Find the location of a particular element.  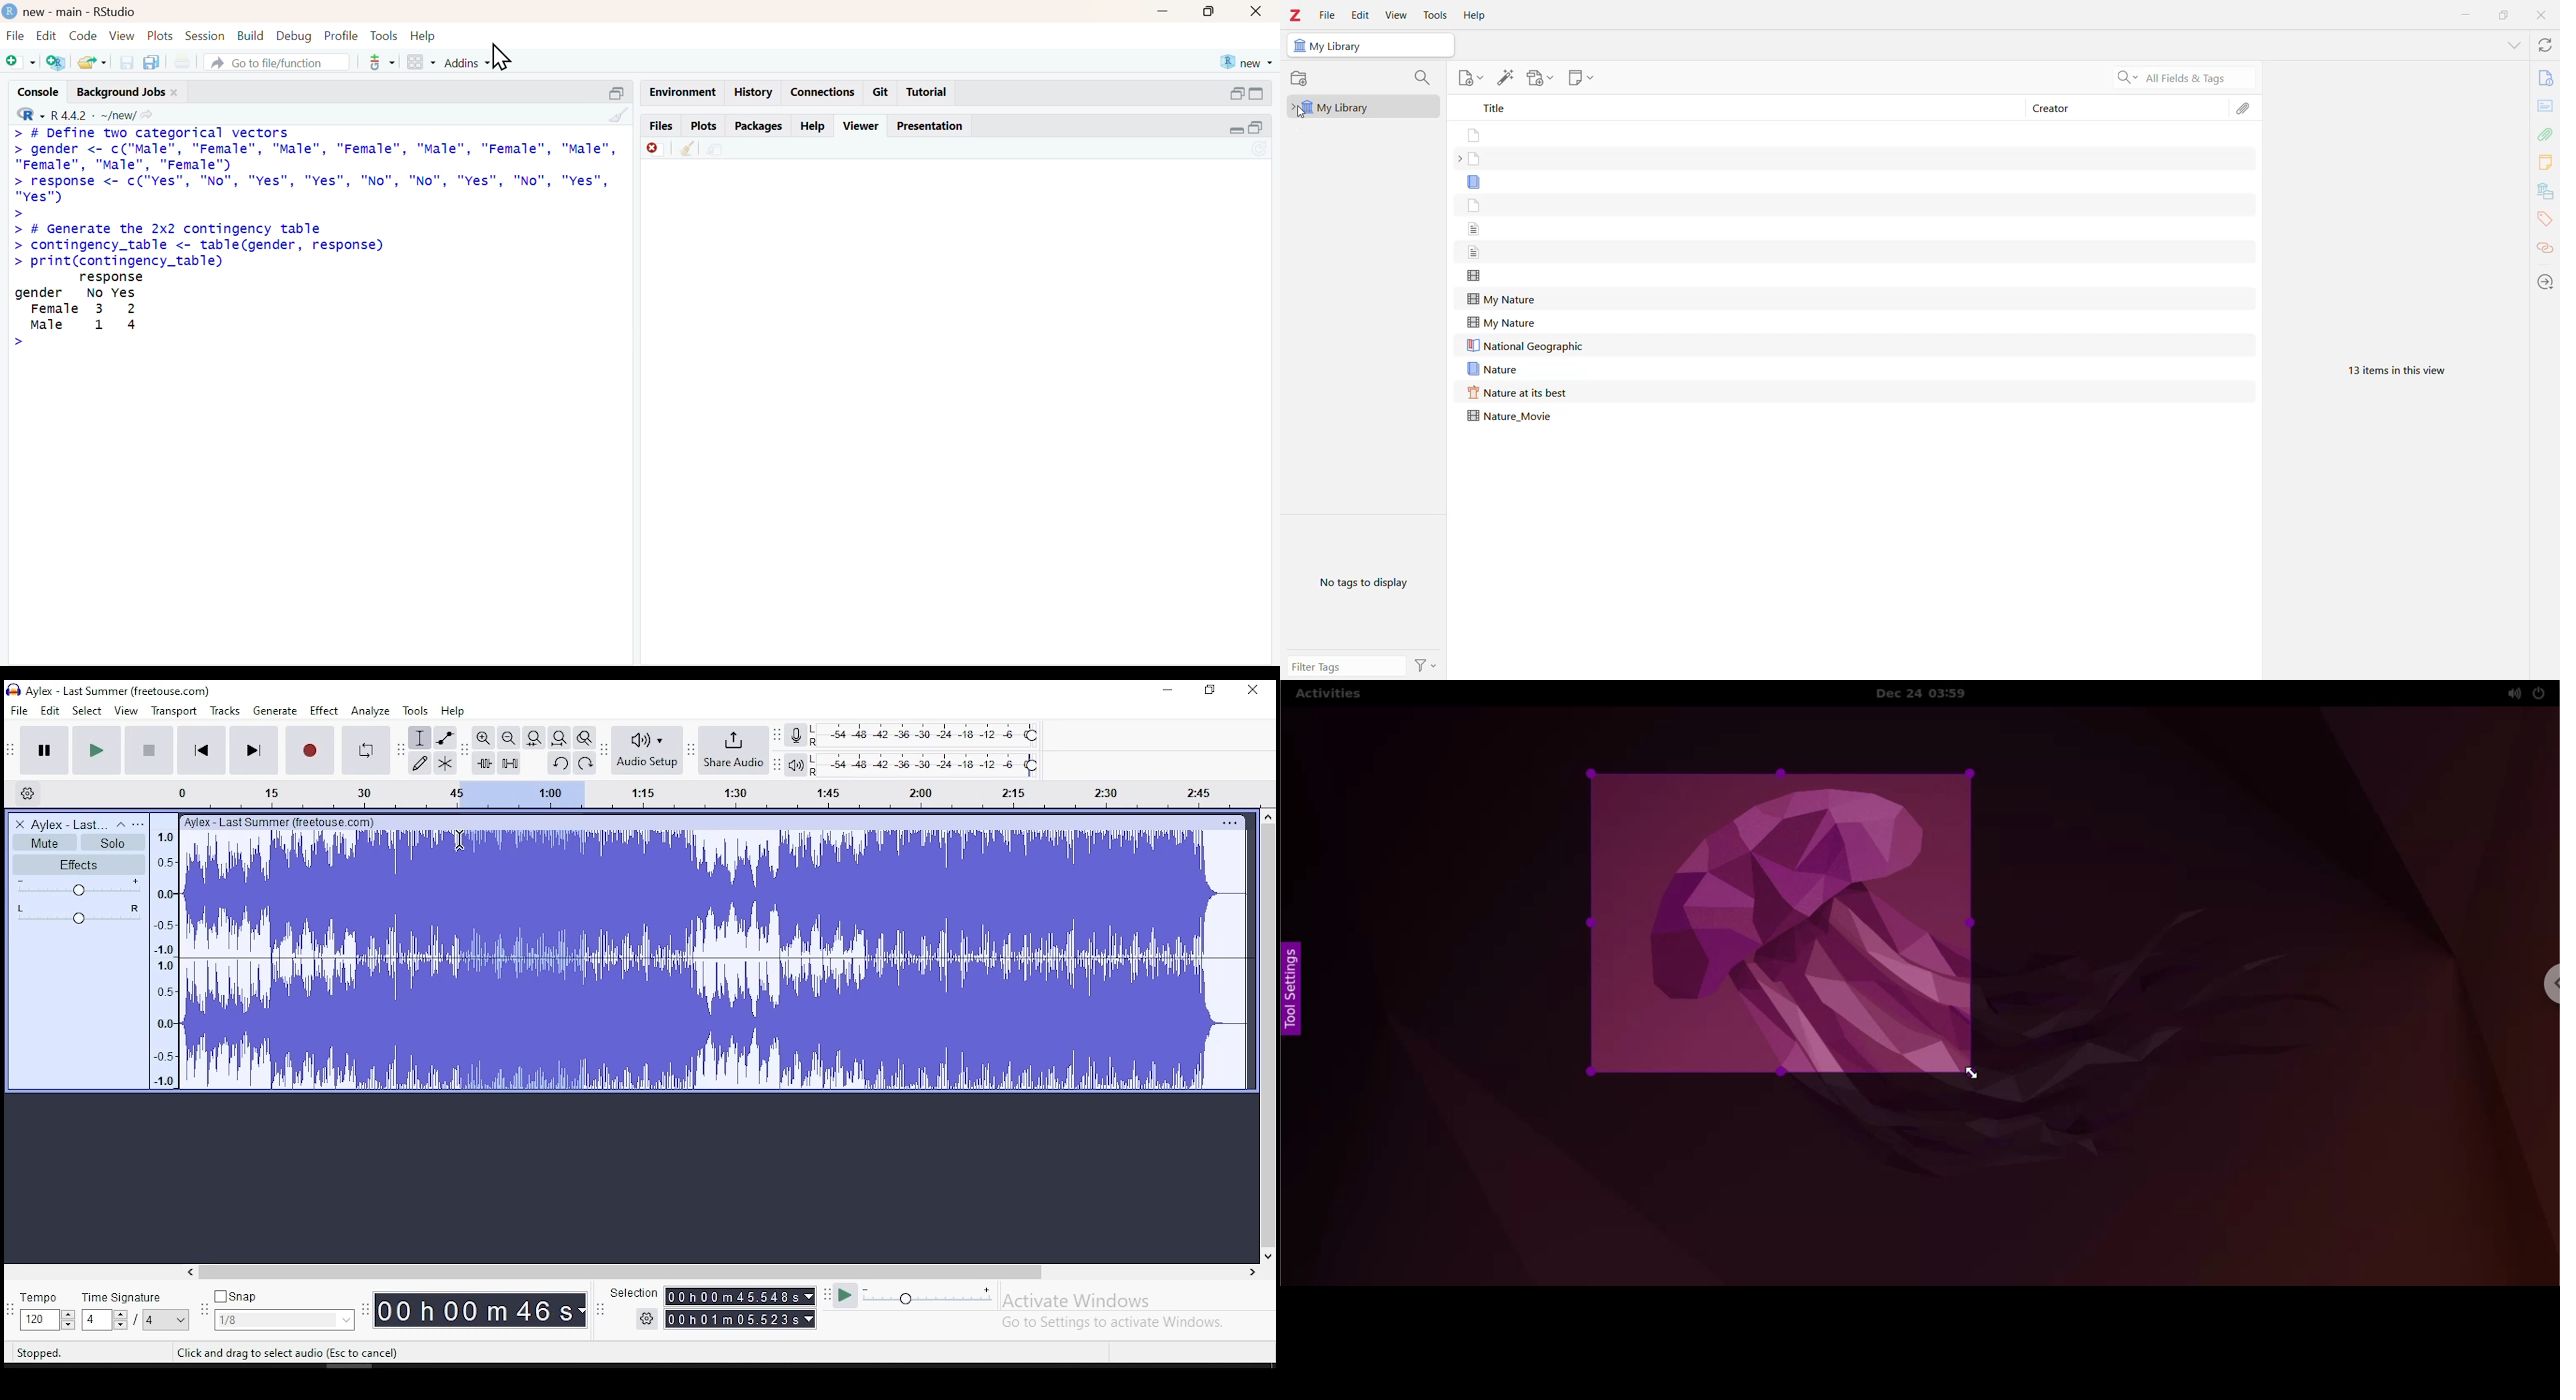

restore is located at coordinates (1210, 691).